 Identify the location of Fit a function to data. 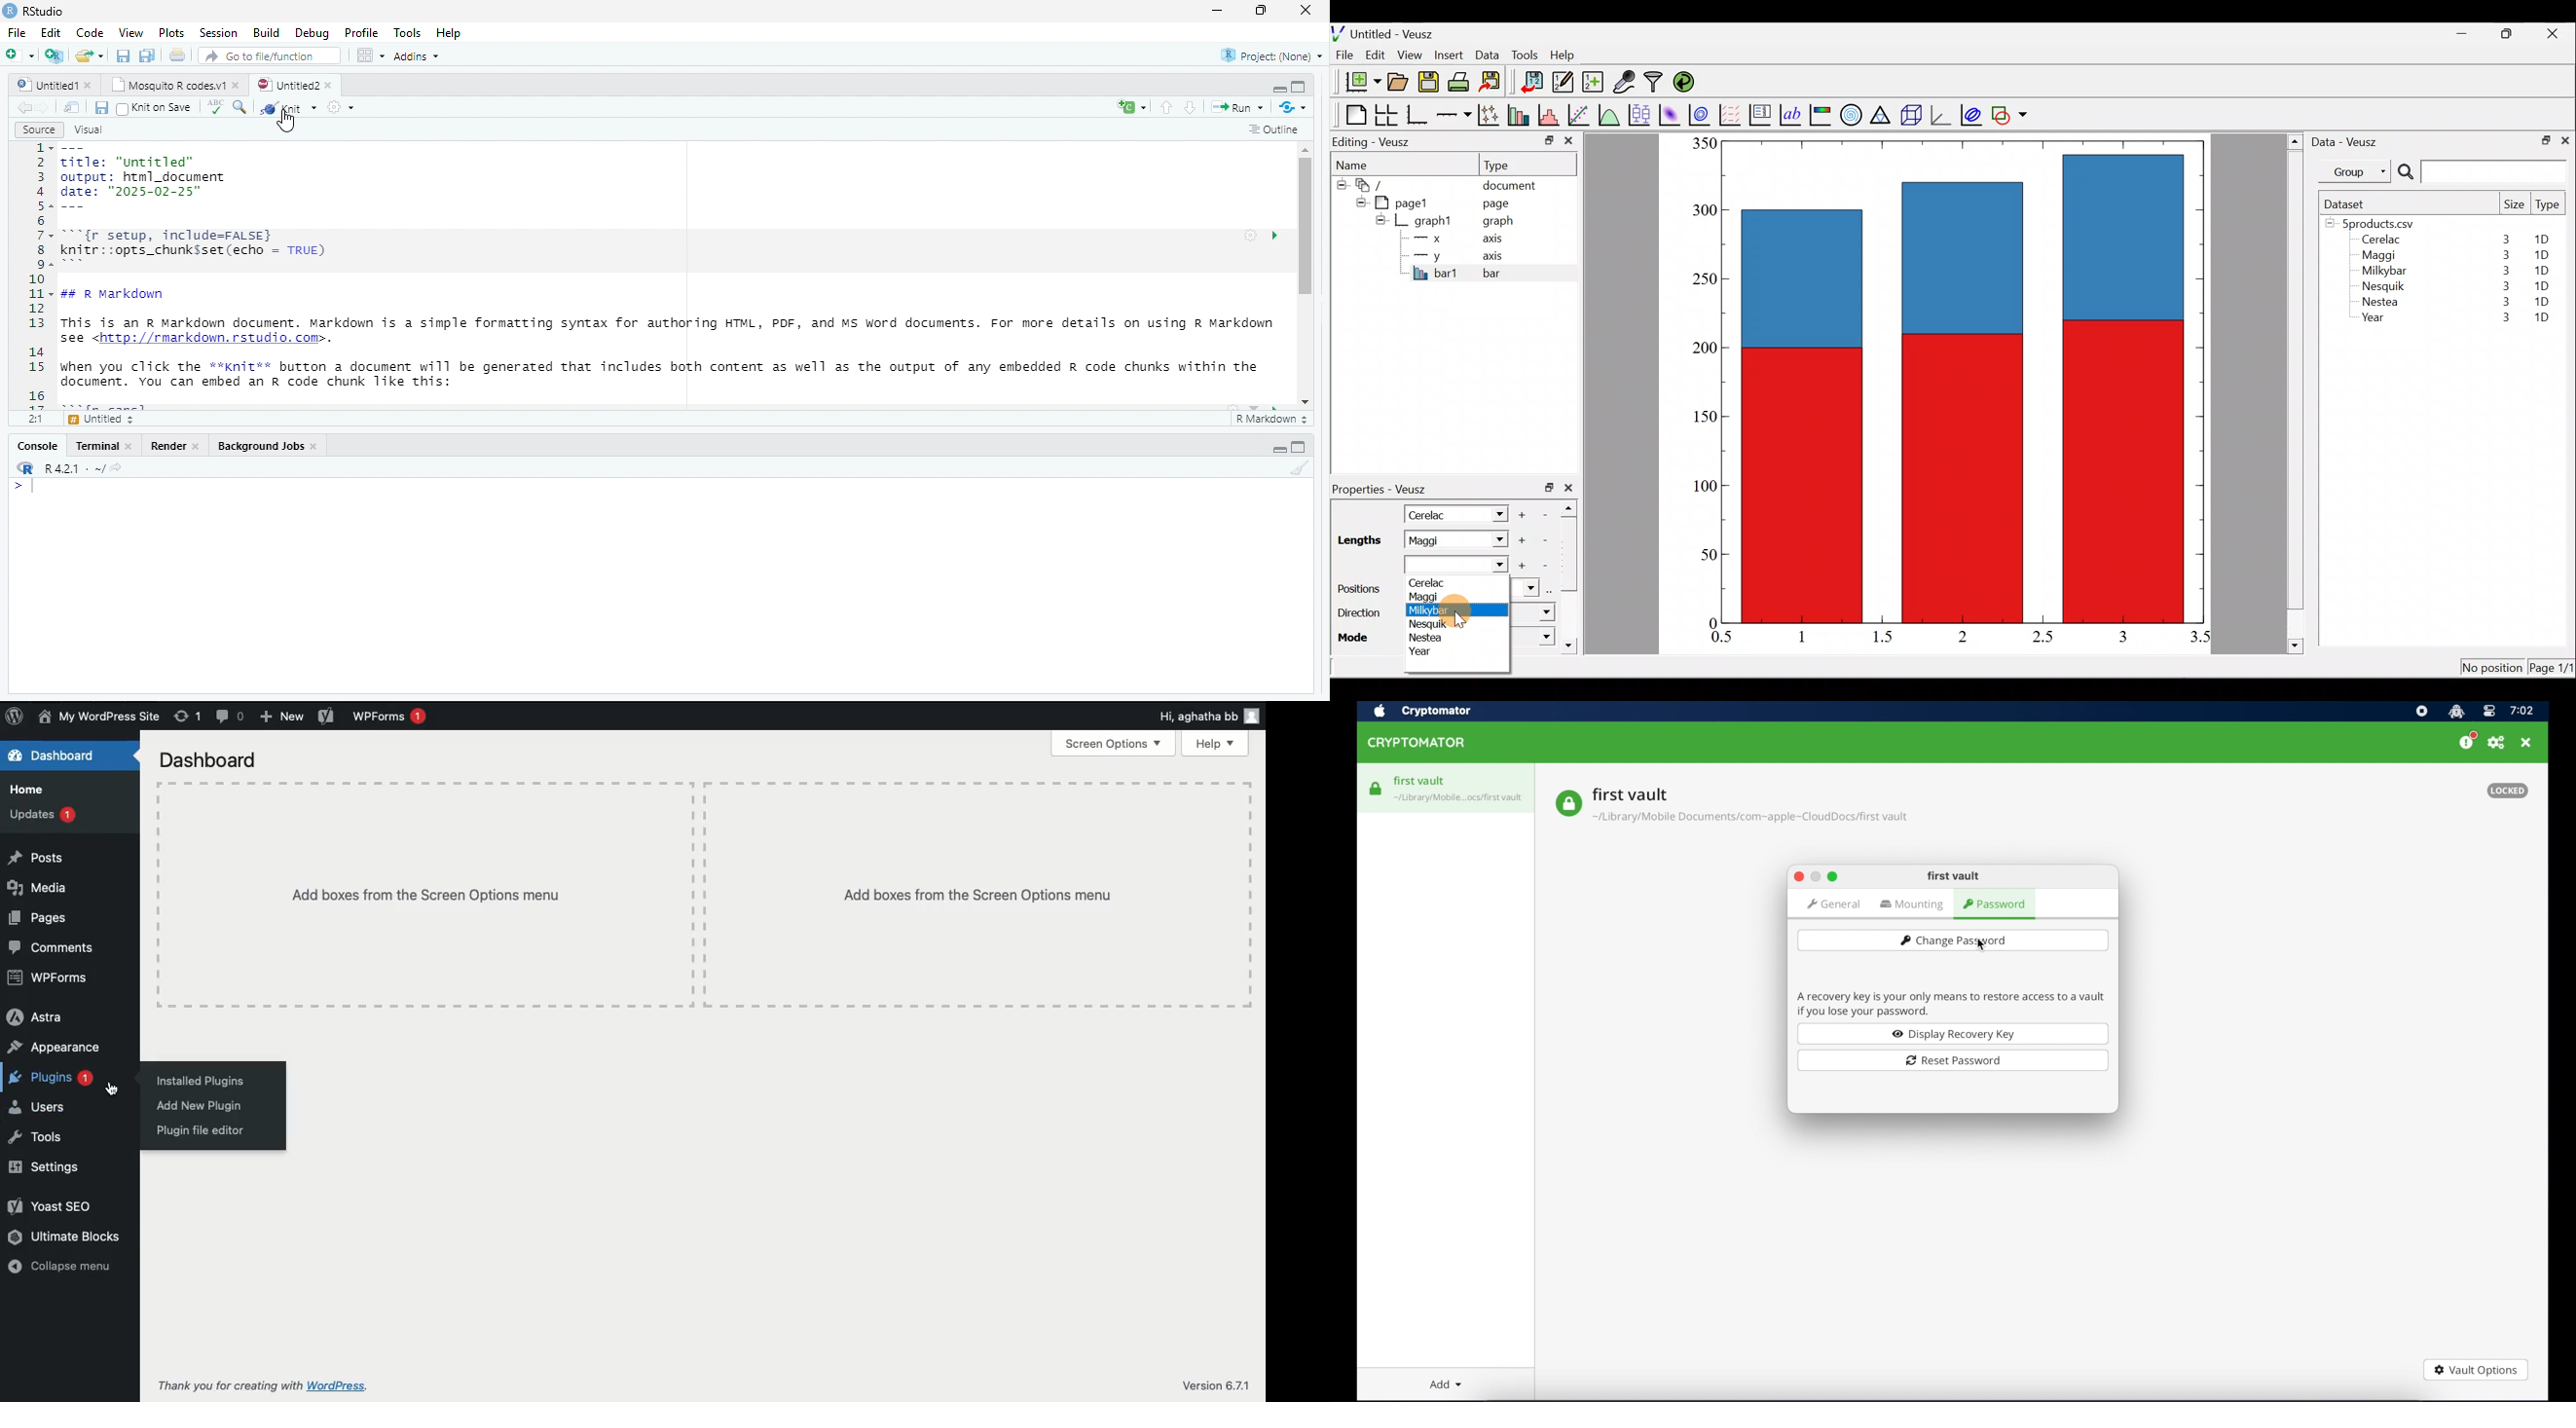
(1580, 114).